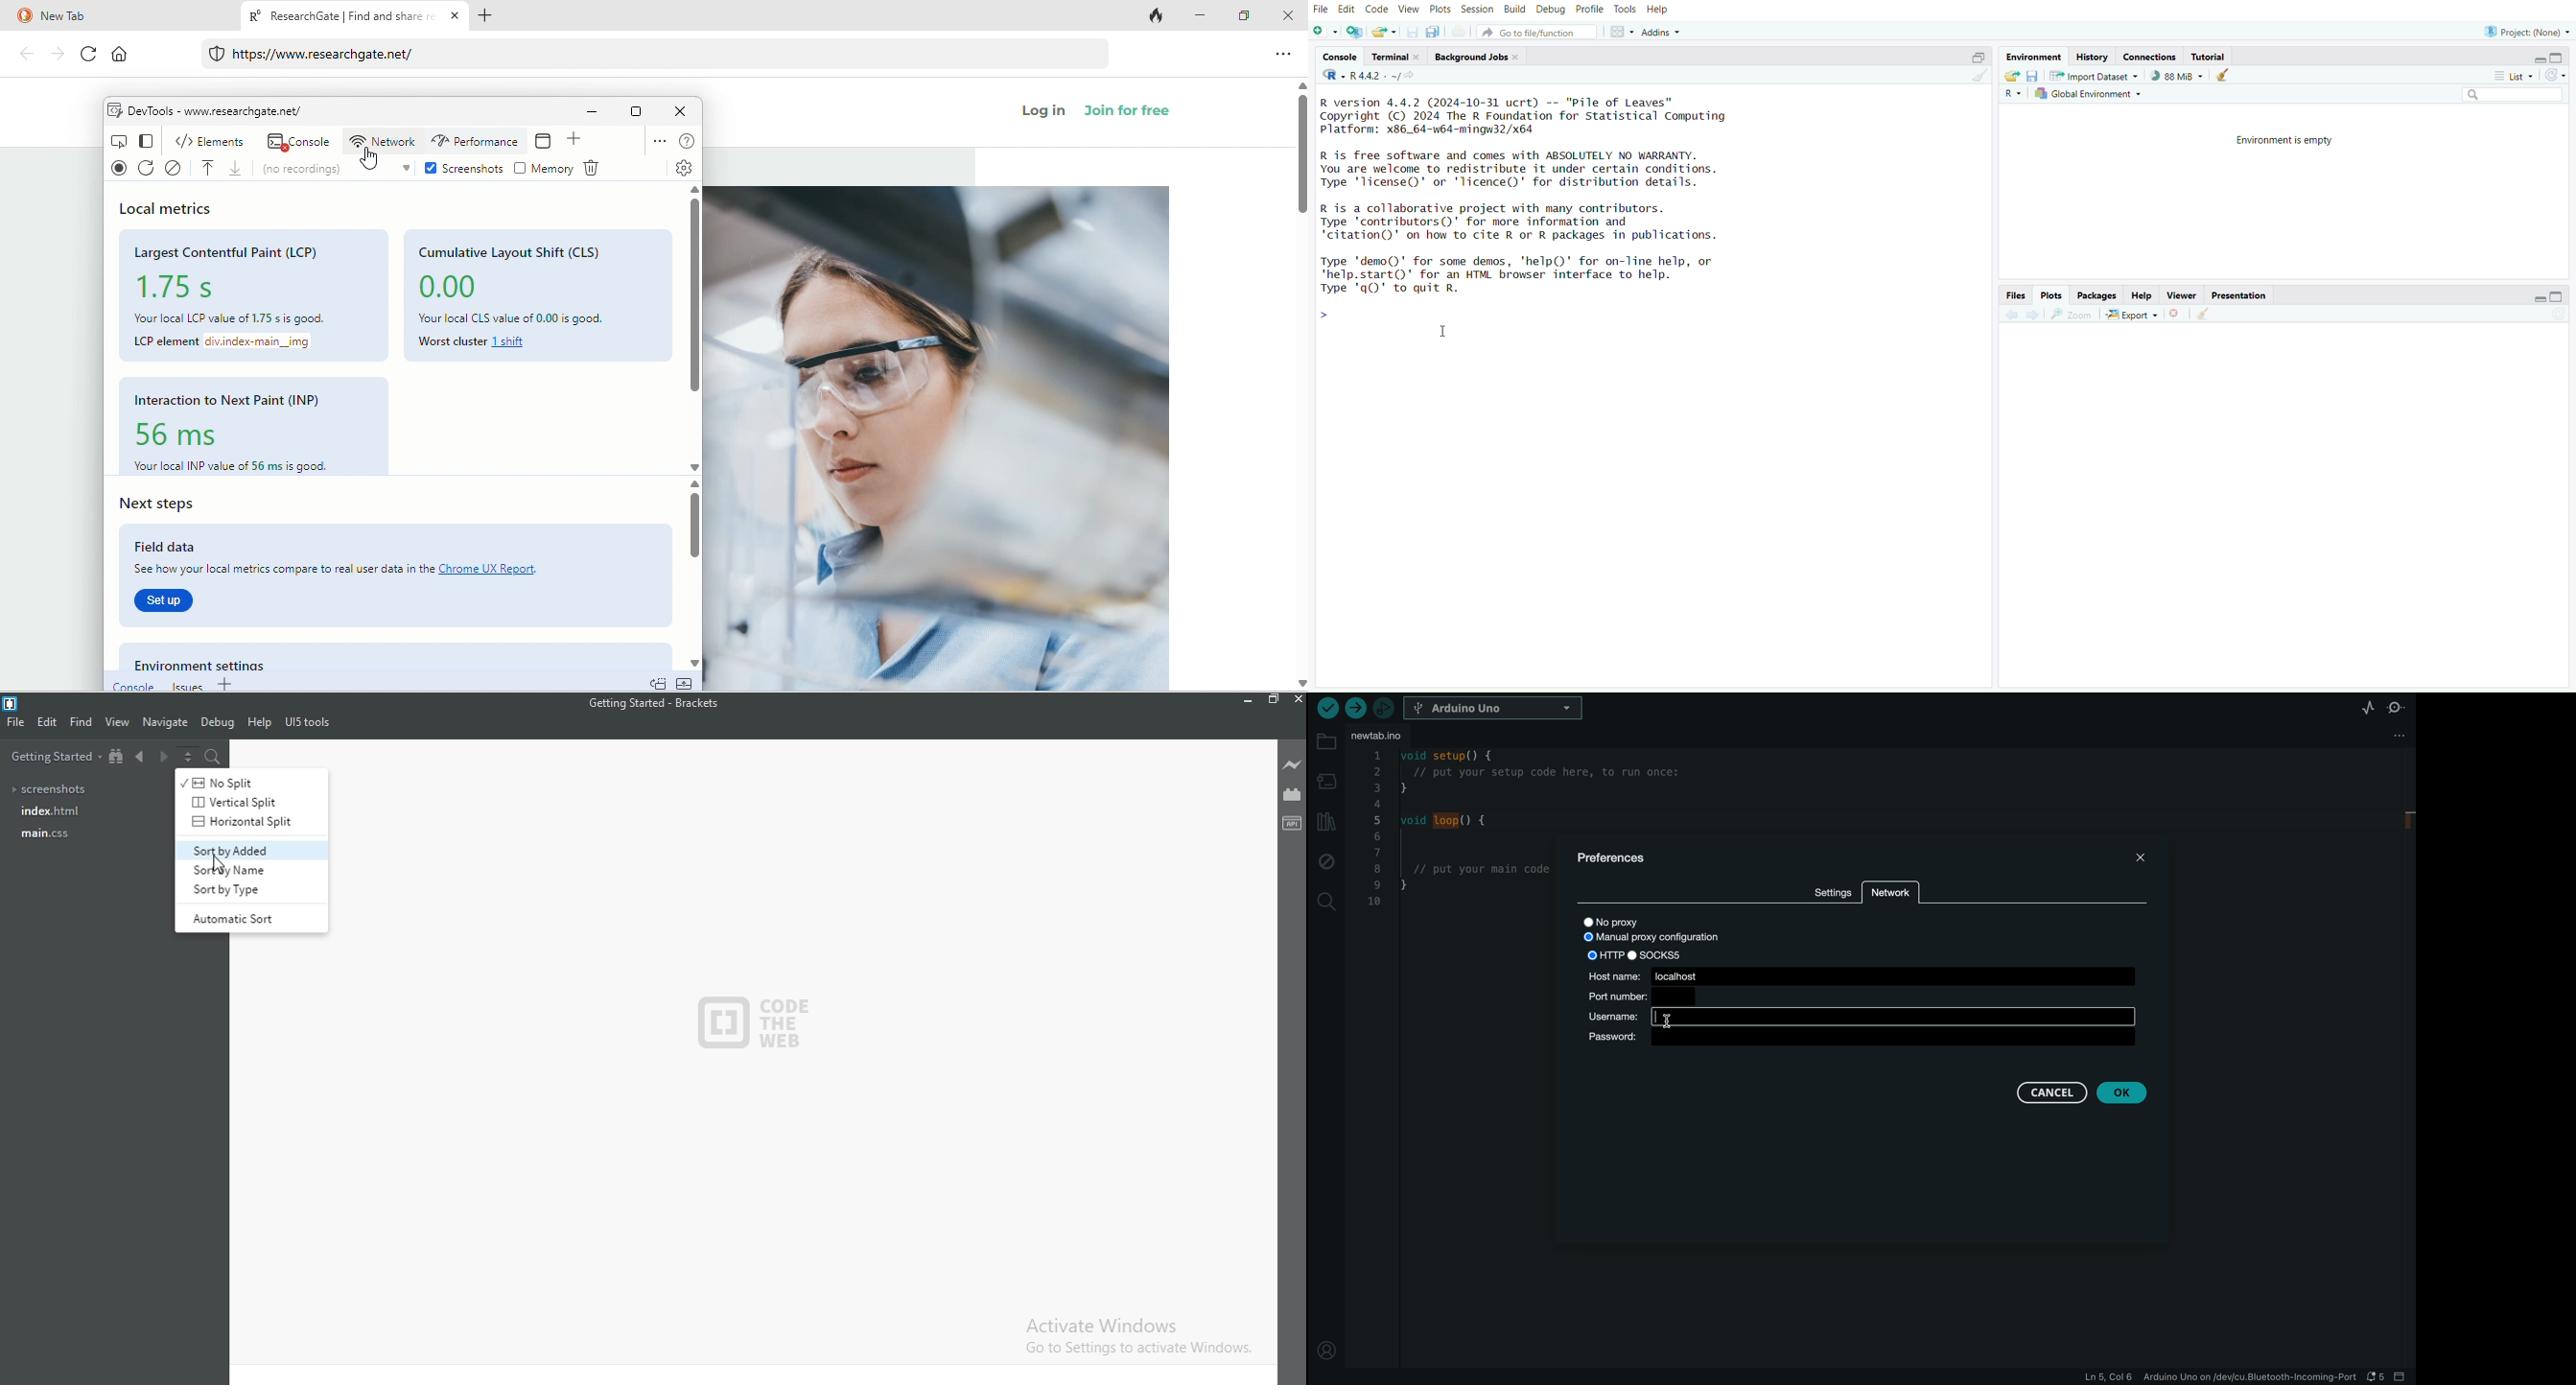  What do you see at coordinates (223, 342) in the screenshot?
I see `lcp element div.index-main_img` at bounding box center [223, 342].